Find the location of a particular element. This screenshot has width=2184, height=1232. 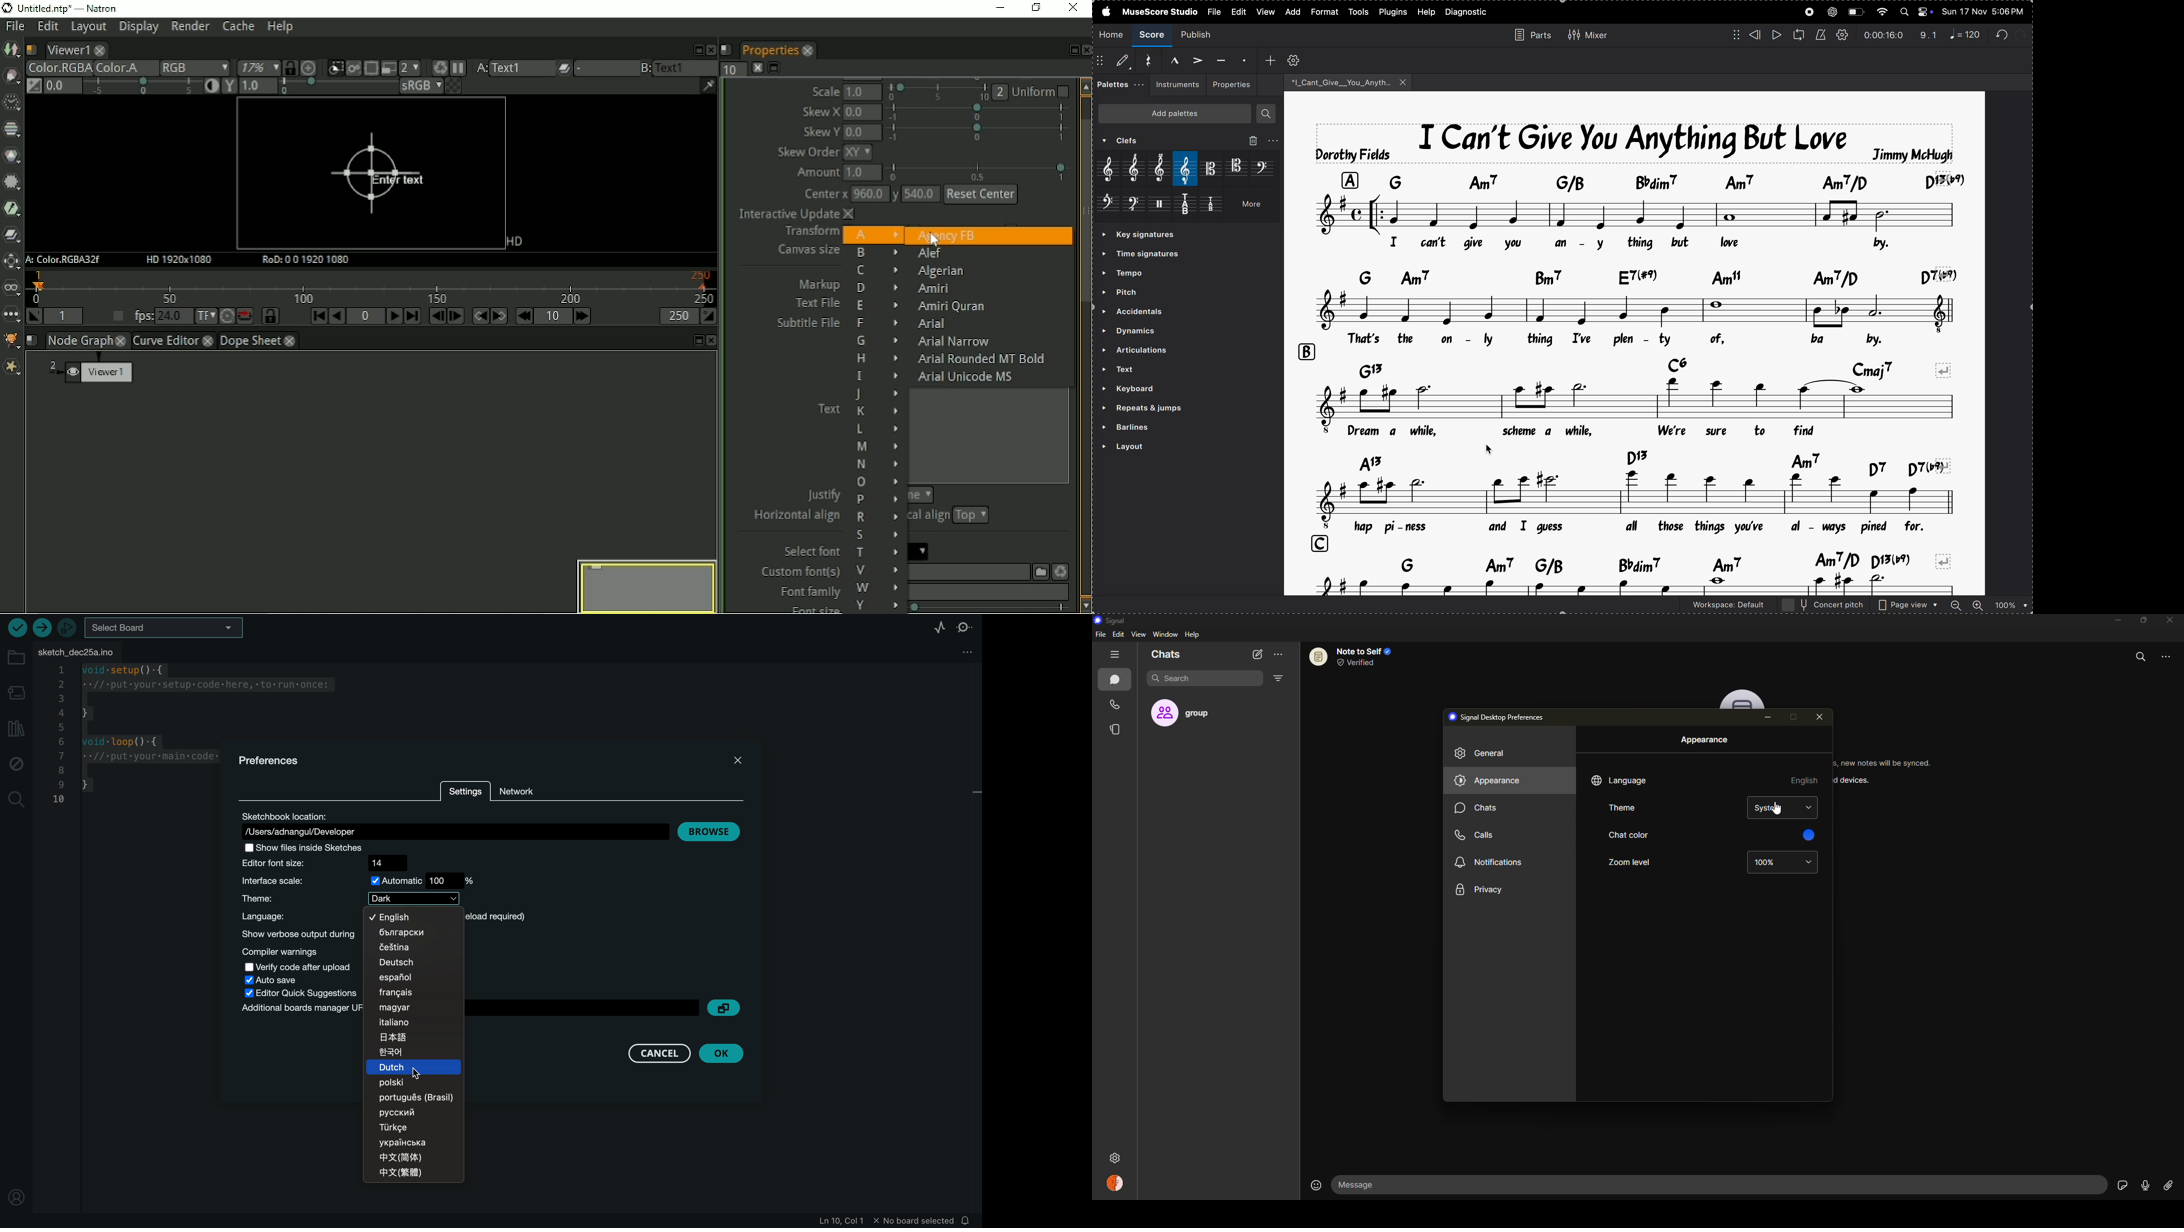

hide tabs is located at coordinates (1116, 655).